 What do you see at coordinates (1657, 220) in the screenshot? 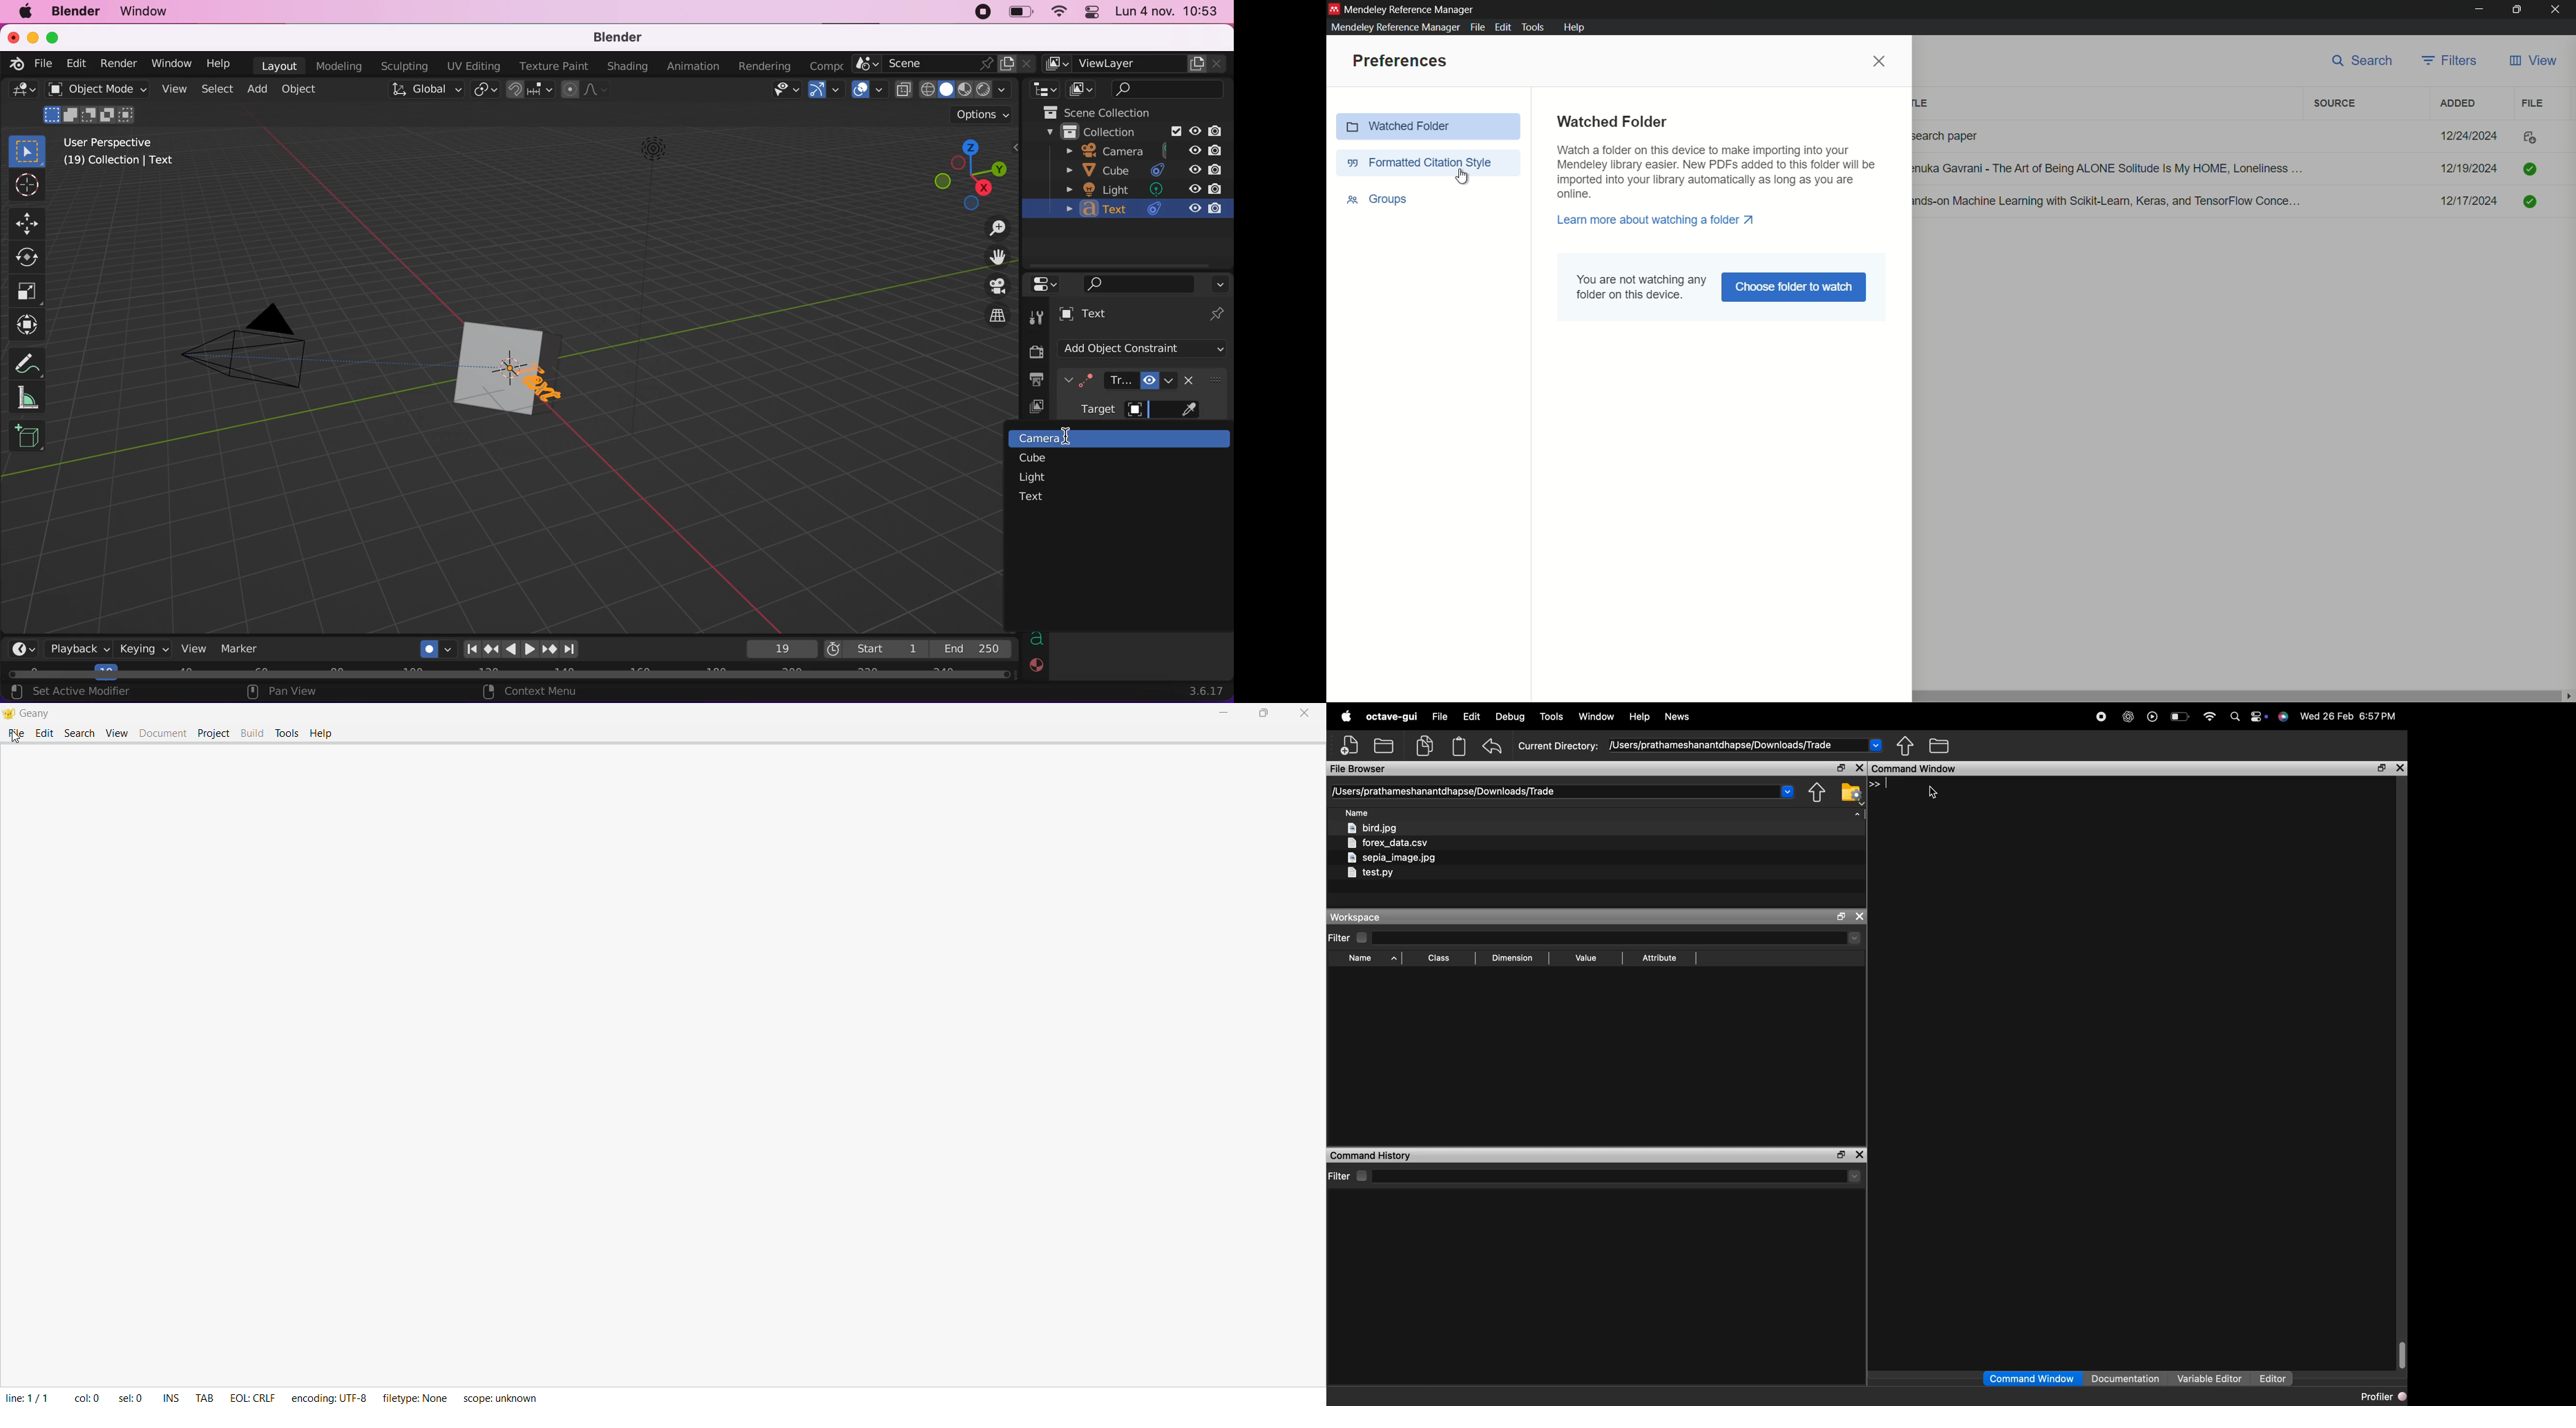
I see `link` at bounding box center [1657, 220].